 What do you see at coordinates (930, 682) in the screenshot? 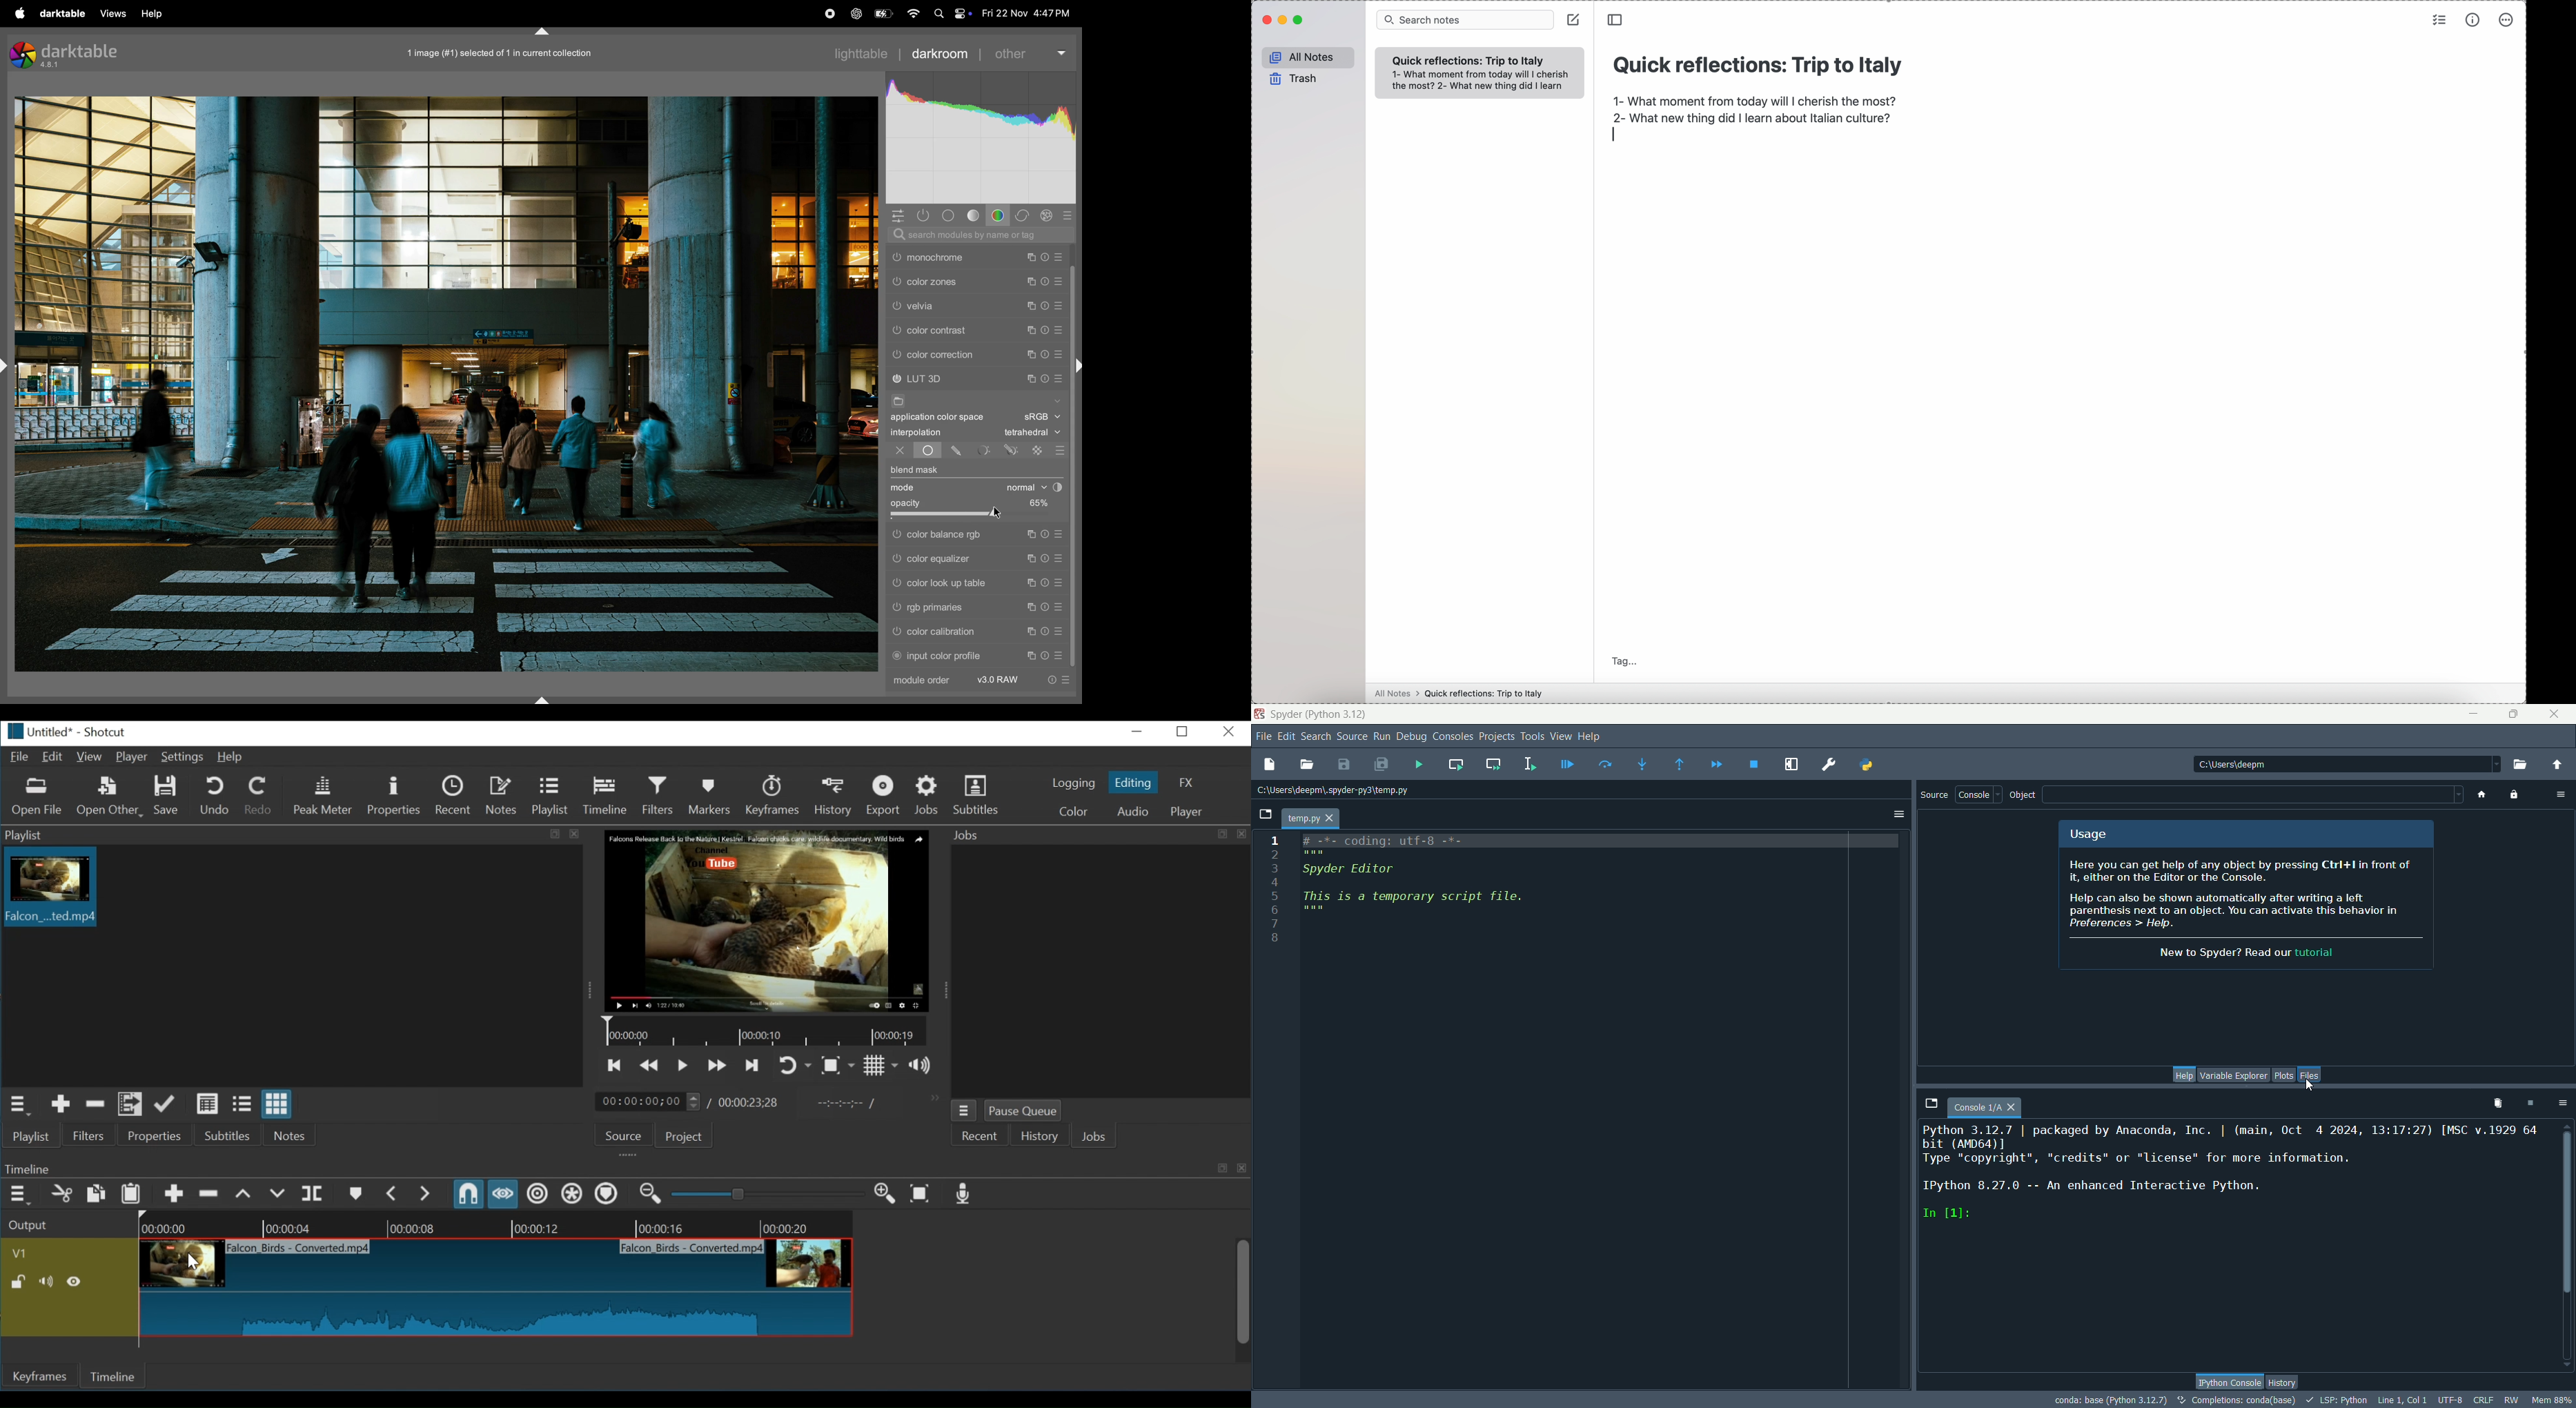
I see `module order` at bounding box center [930, 682].